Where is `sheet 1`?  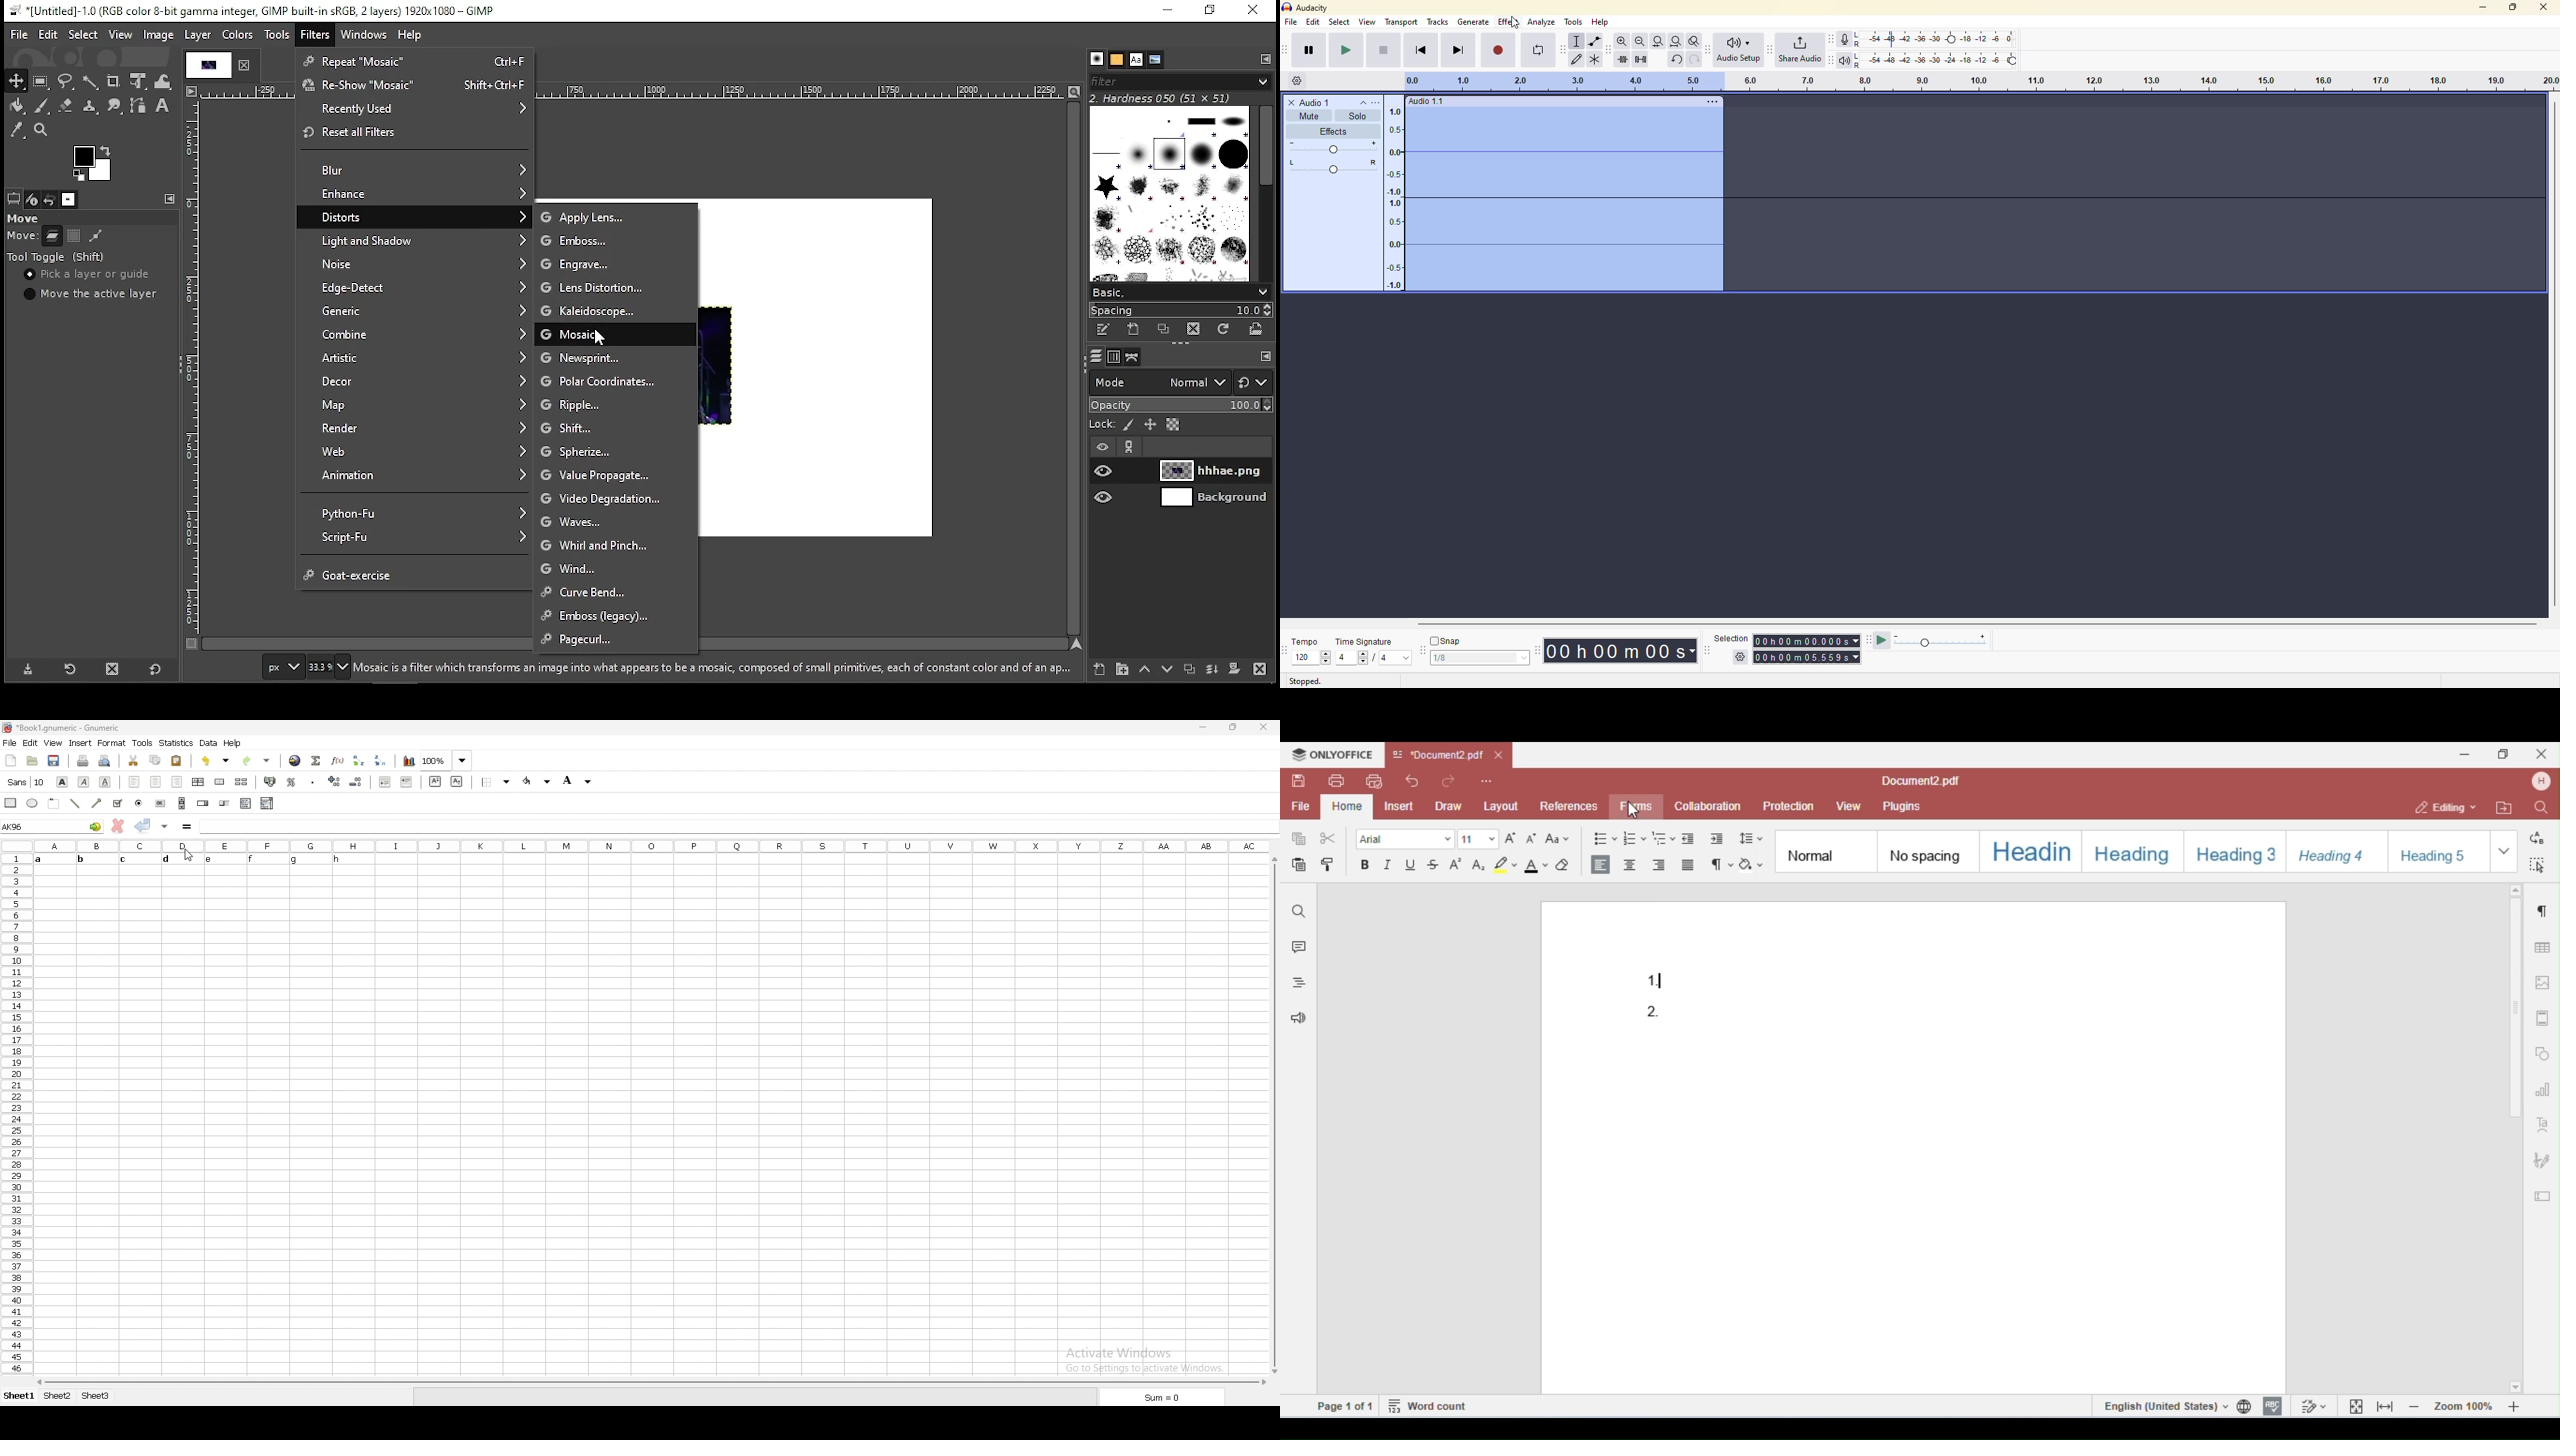 sheet 1 is located at coordinates (19, 1397).